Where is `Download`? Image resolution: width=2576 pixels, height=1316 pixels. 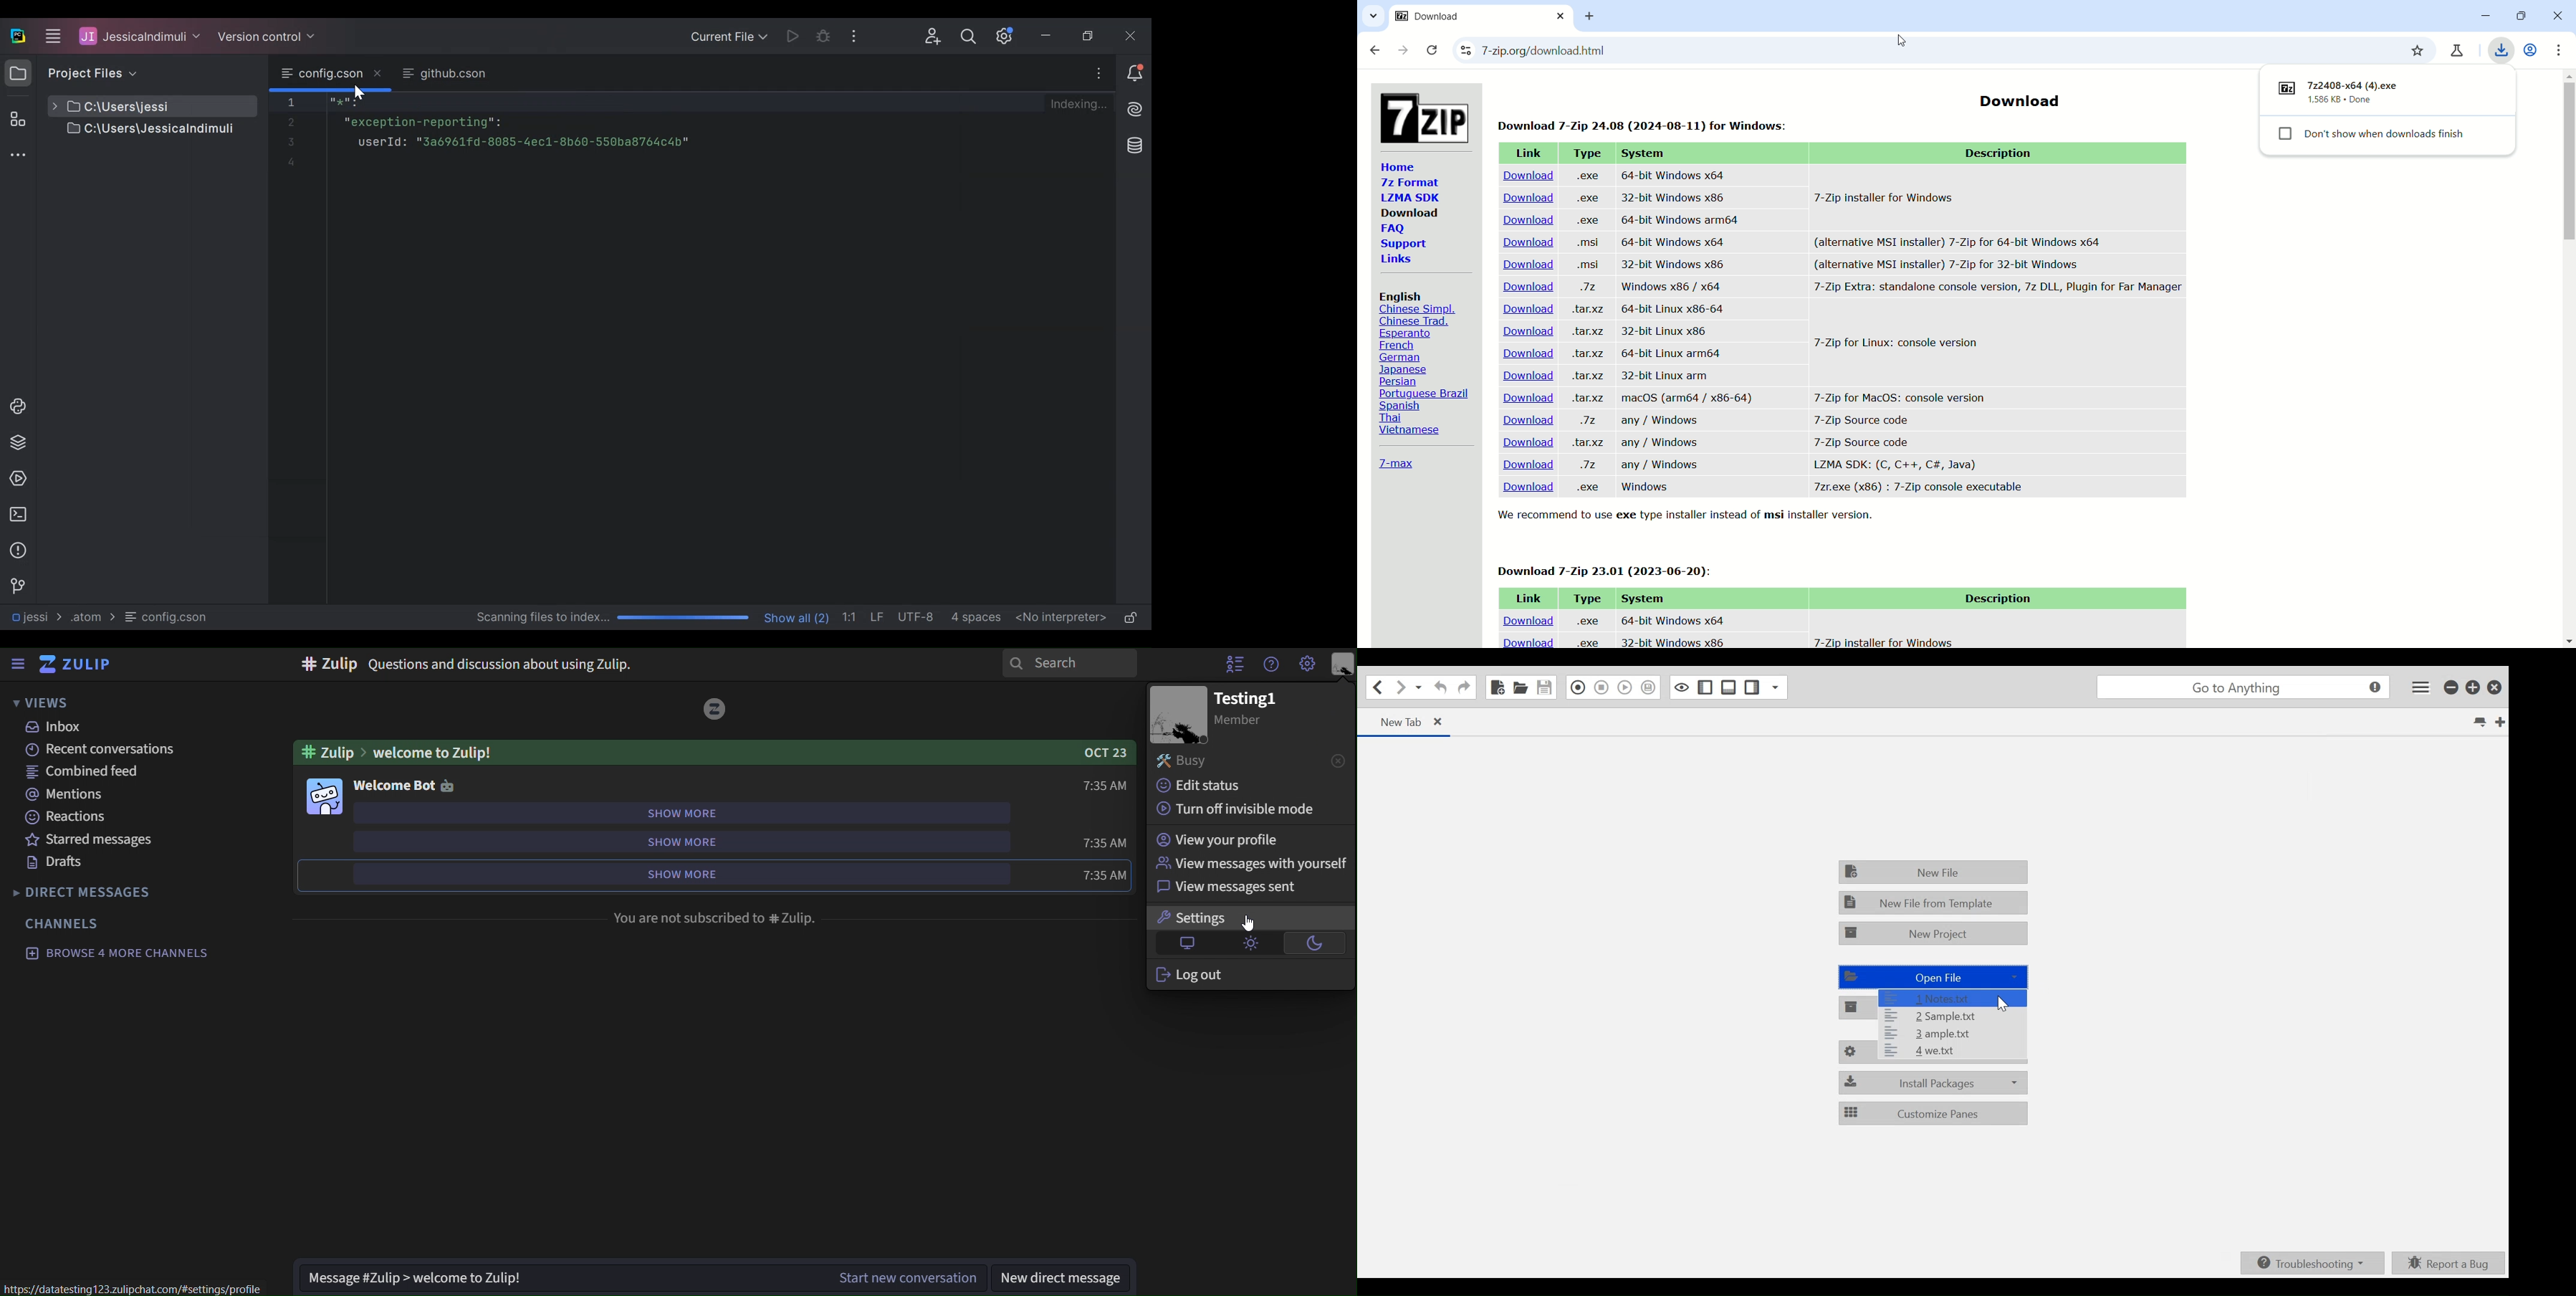 Download is located at coordinates (1525, 375).